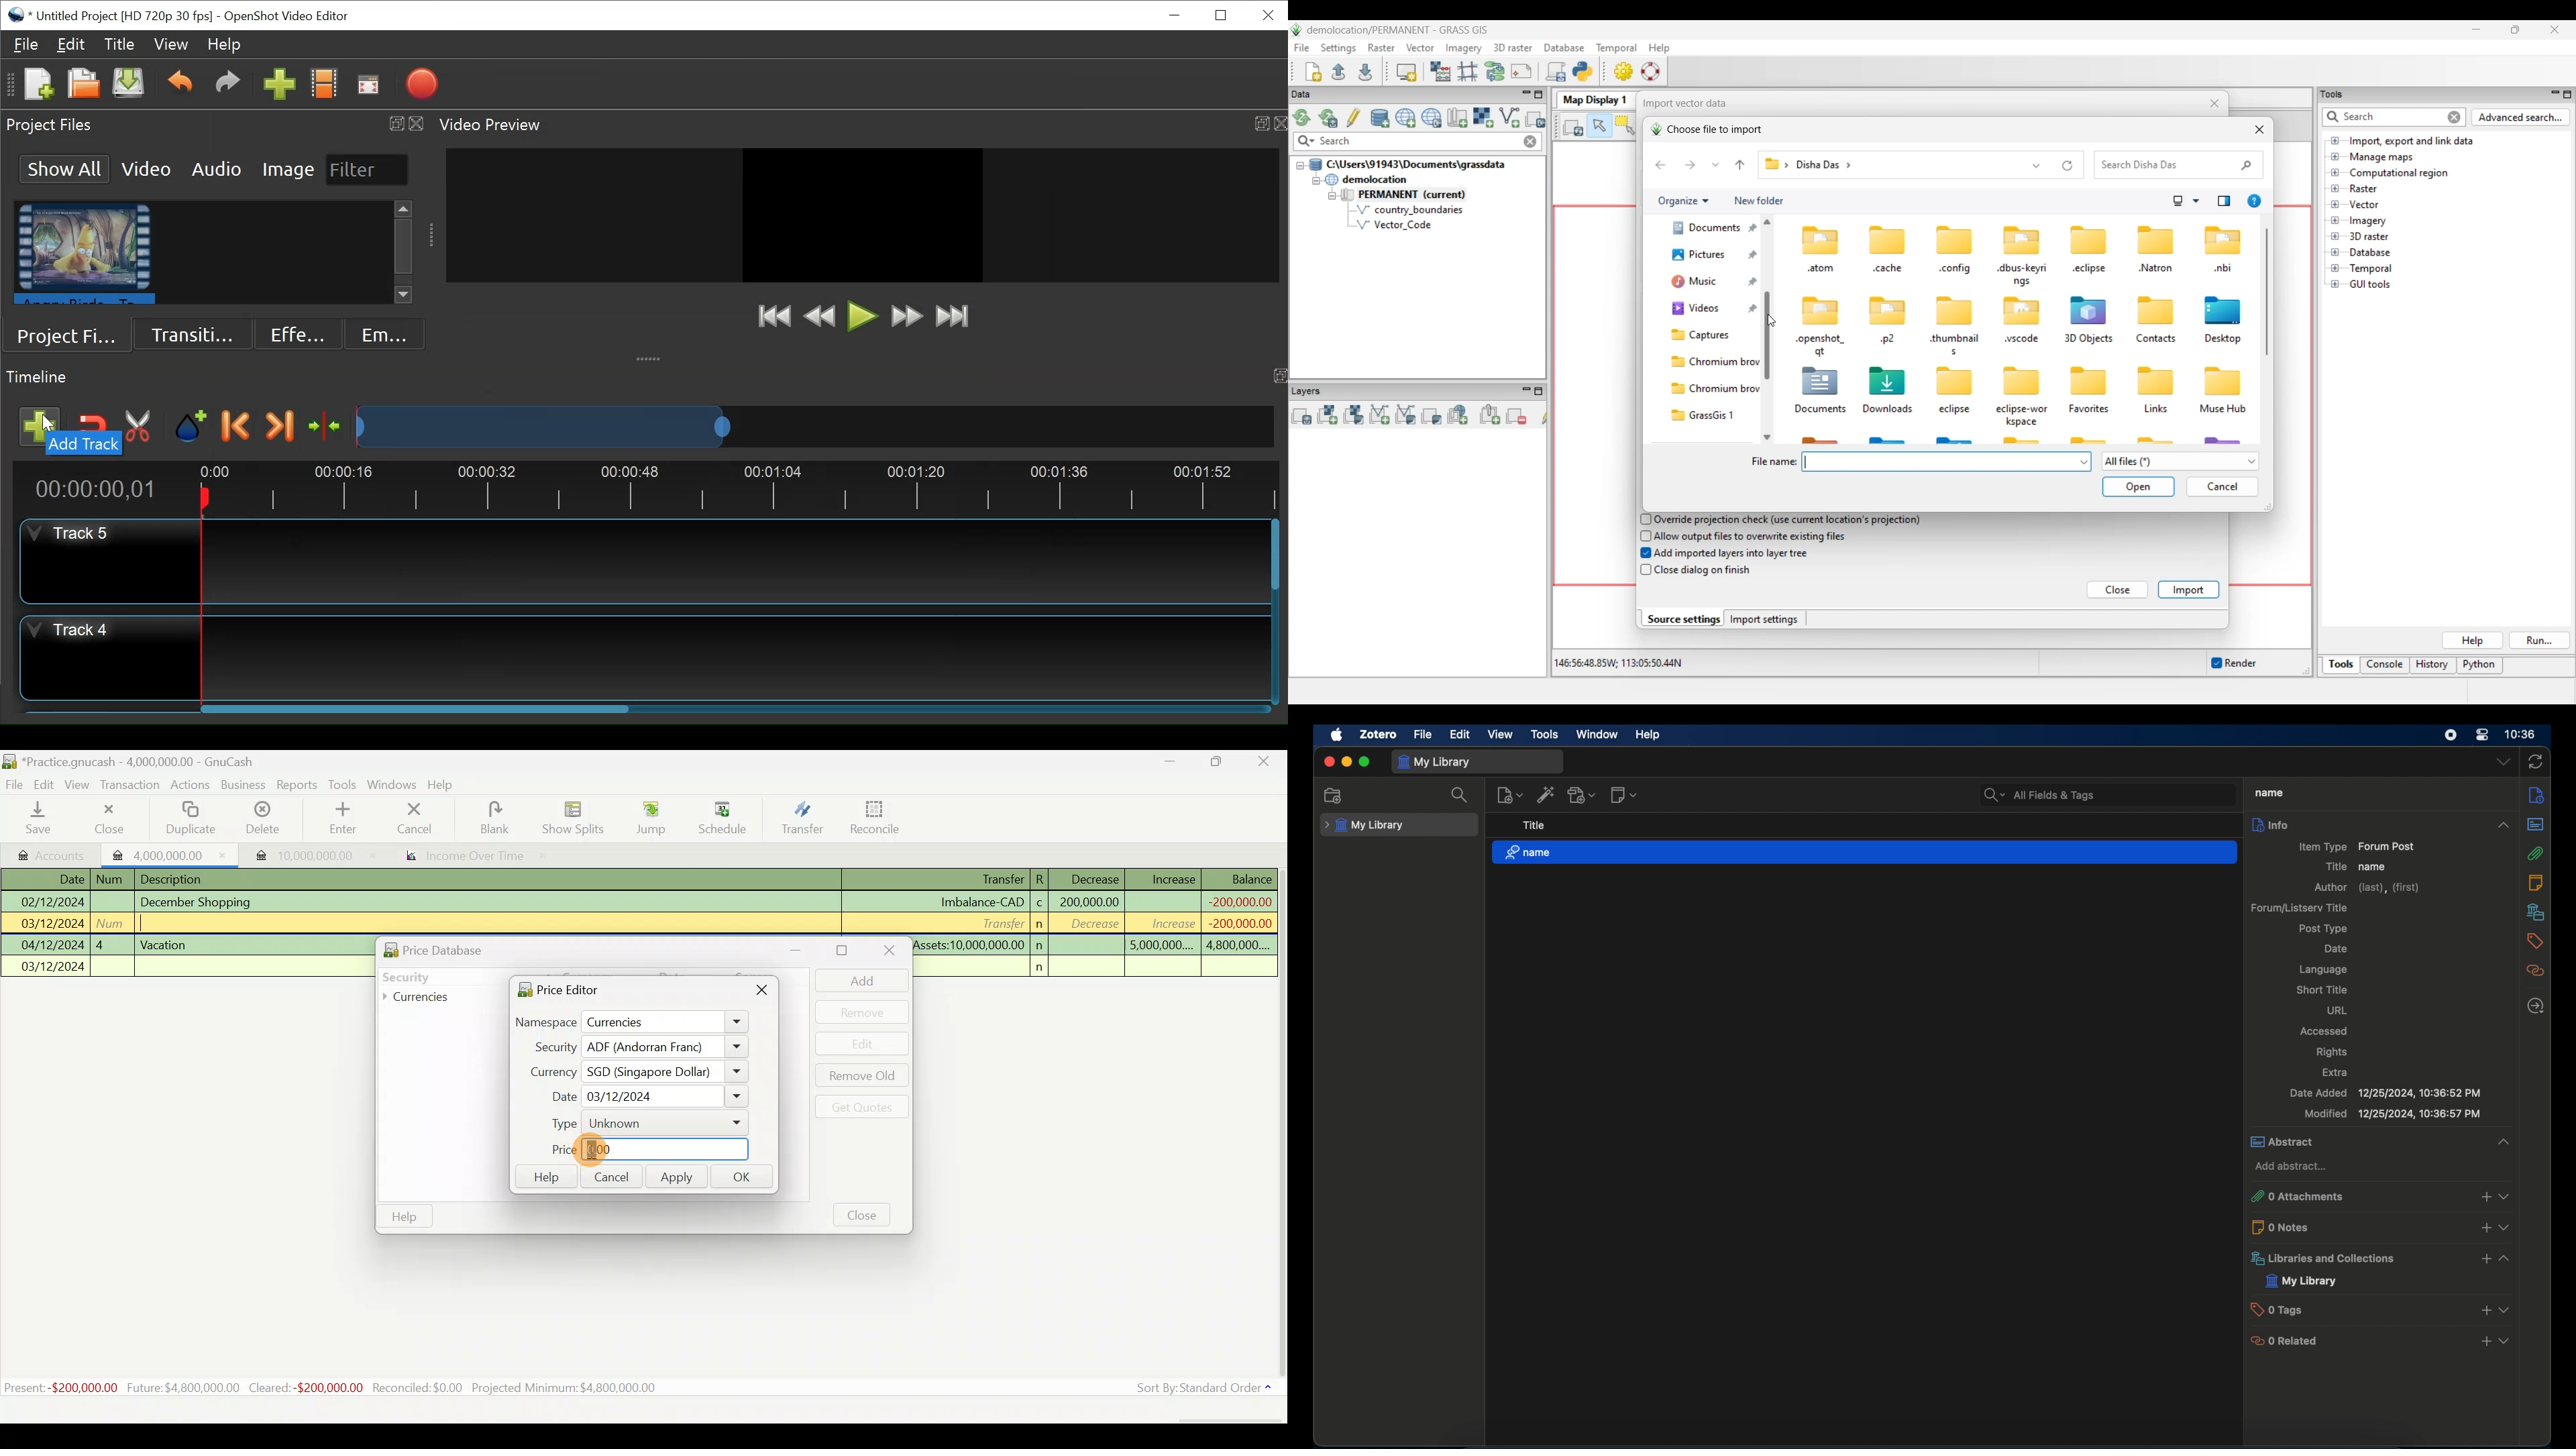 The width and height of the screenshot is (2576, 1456). I want to click on blank, so click(504, 818).